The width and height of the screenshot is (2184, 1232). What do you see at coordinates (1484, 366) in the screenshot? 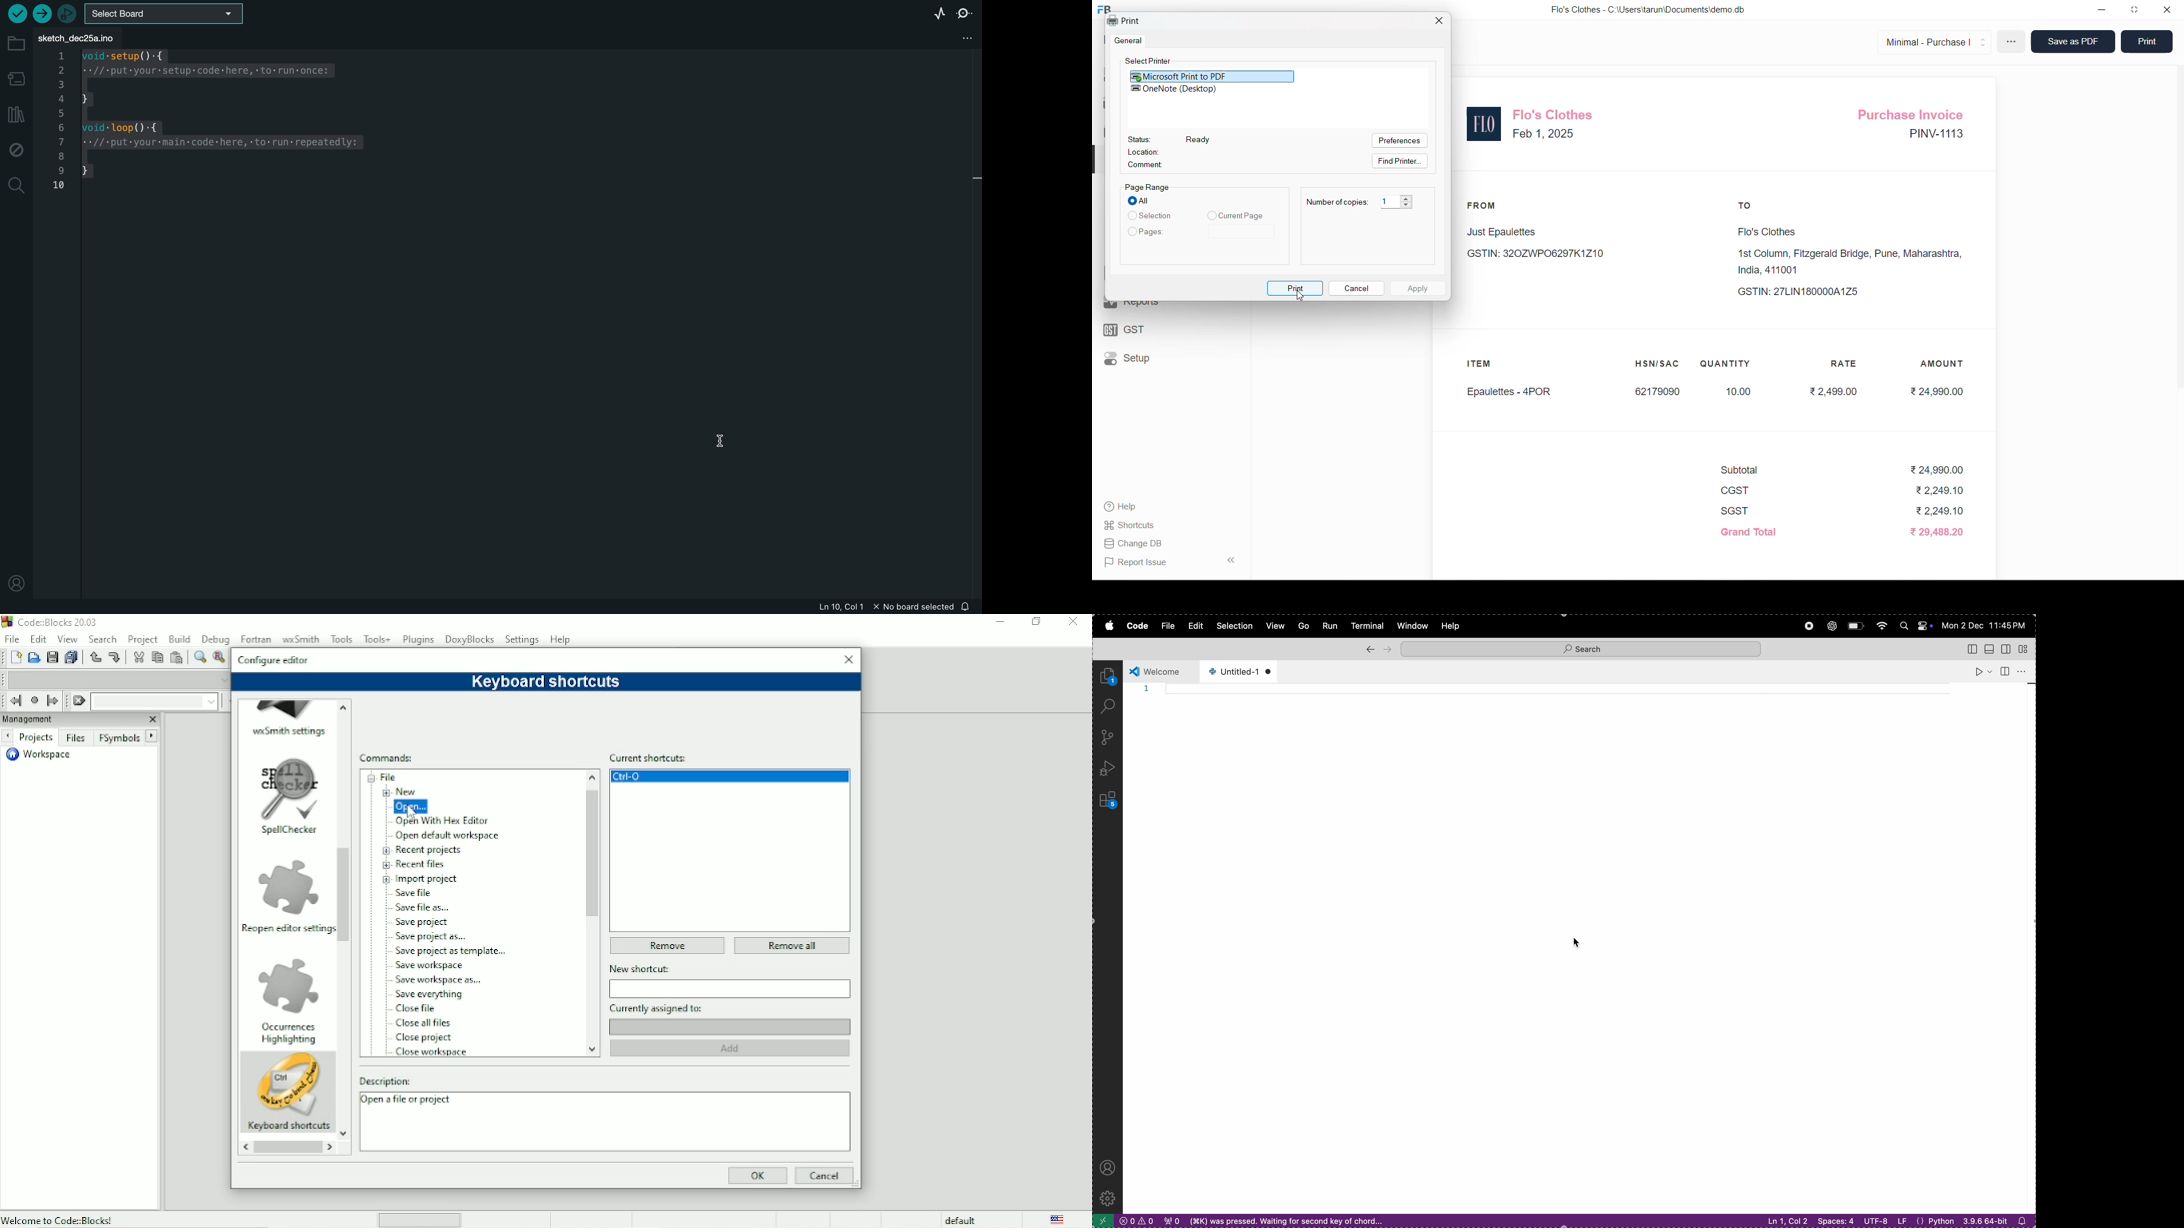
I see `ITEM` at bounding box center [1484, 366].